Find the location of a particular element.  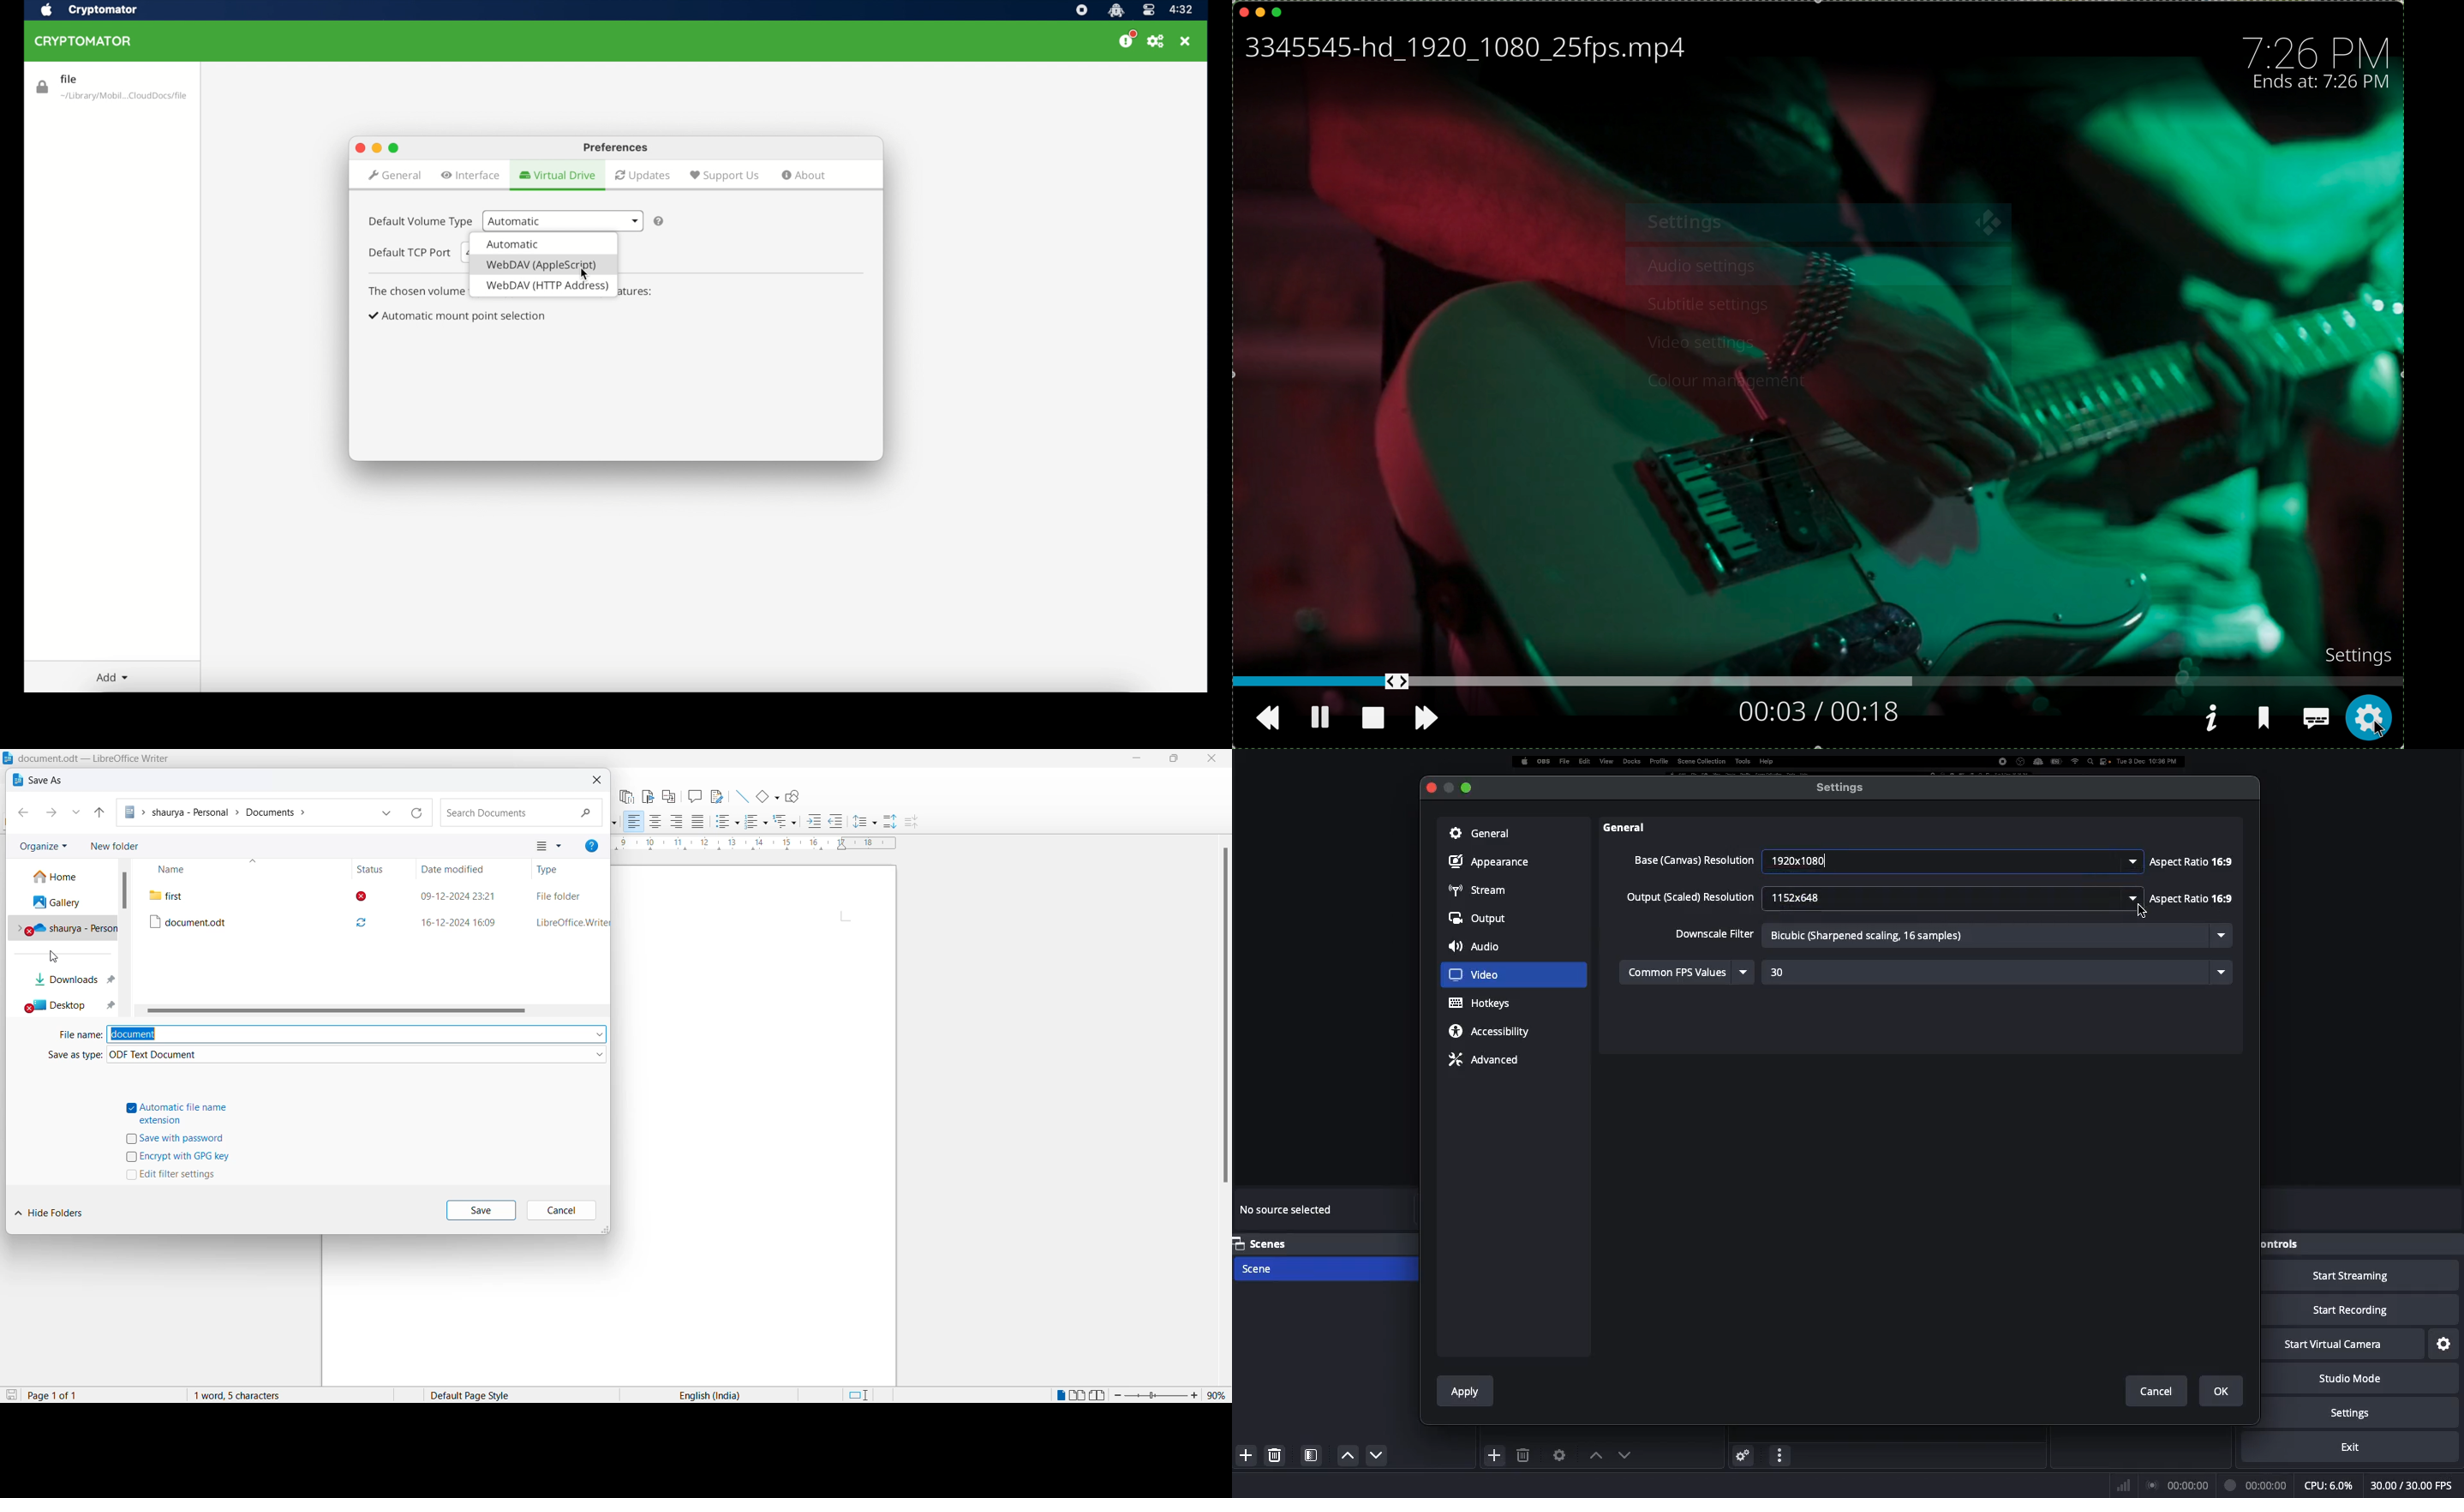

Go forward is located at coordinates (56, 813).